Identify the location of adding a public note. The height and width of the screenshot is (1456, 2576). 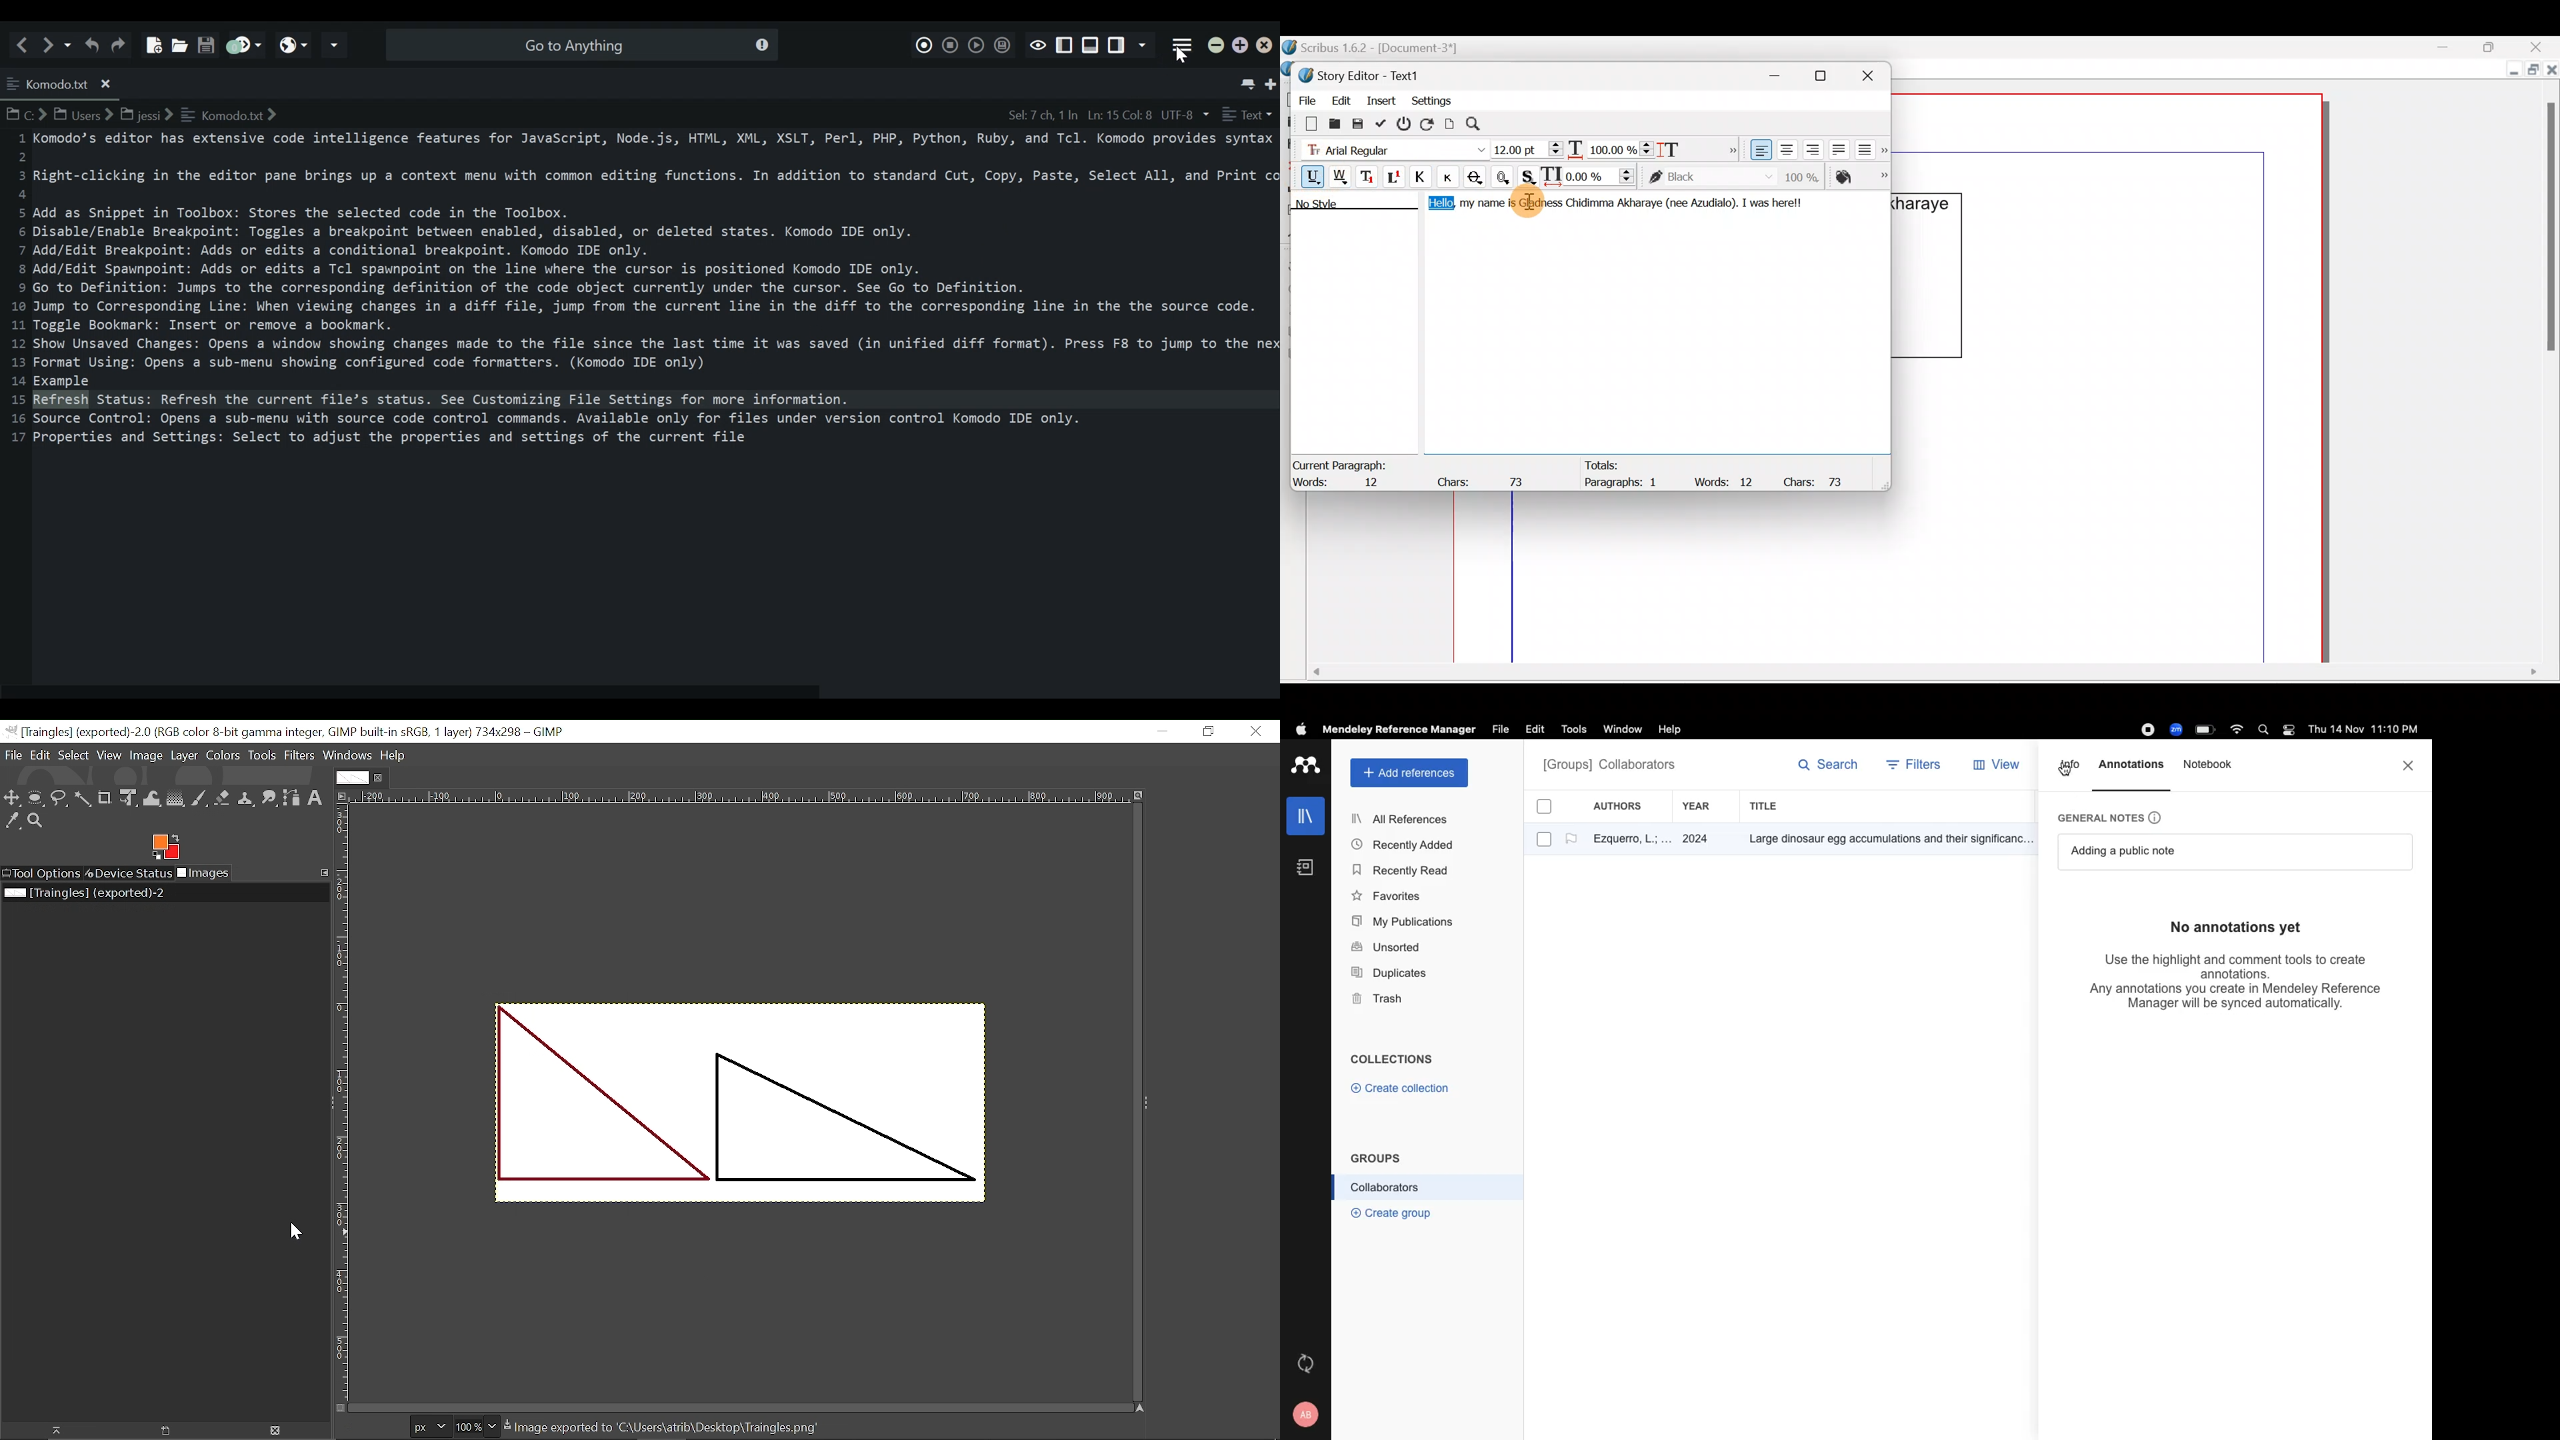
(2130, 851).